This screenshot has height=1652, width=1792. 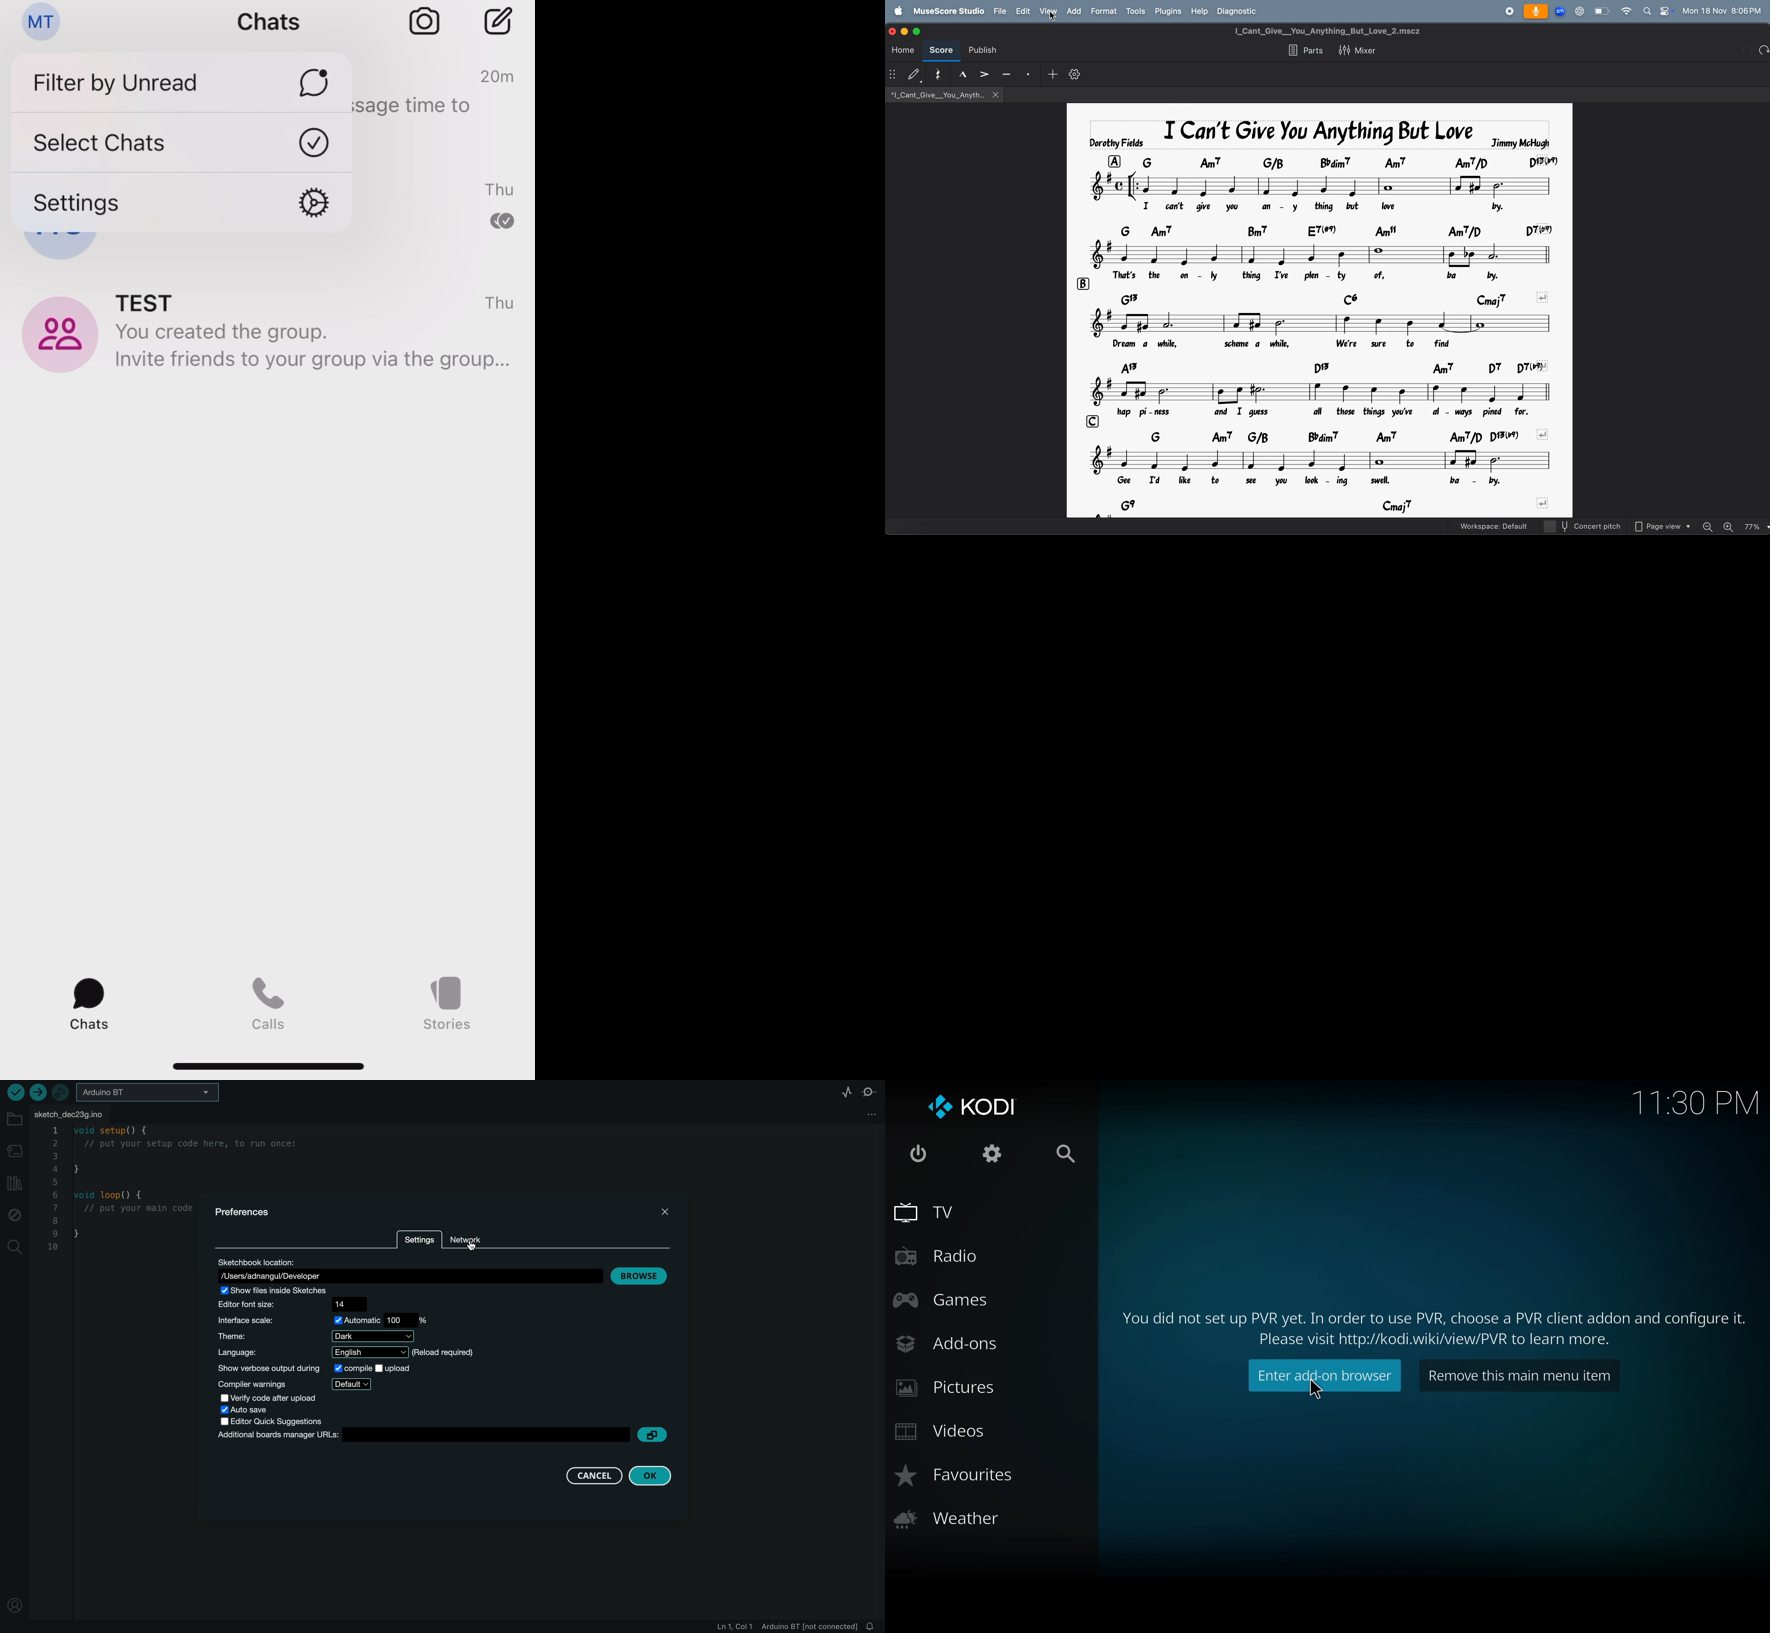 What do you see at coordinates (14, 1119) in the screenshot?
I see `folder` at bounding box center [14, 1119].